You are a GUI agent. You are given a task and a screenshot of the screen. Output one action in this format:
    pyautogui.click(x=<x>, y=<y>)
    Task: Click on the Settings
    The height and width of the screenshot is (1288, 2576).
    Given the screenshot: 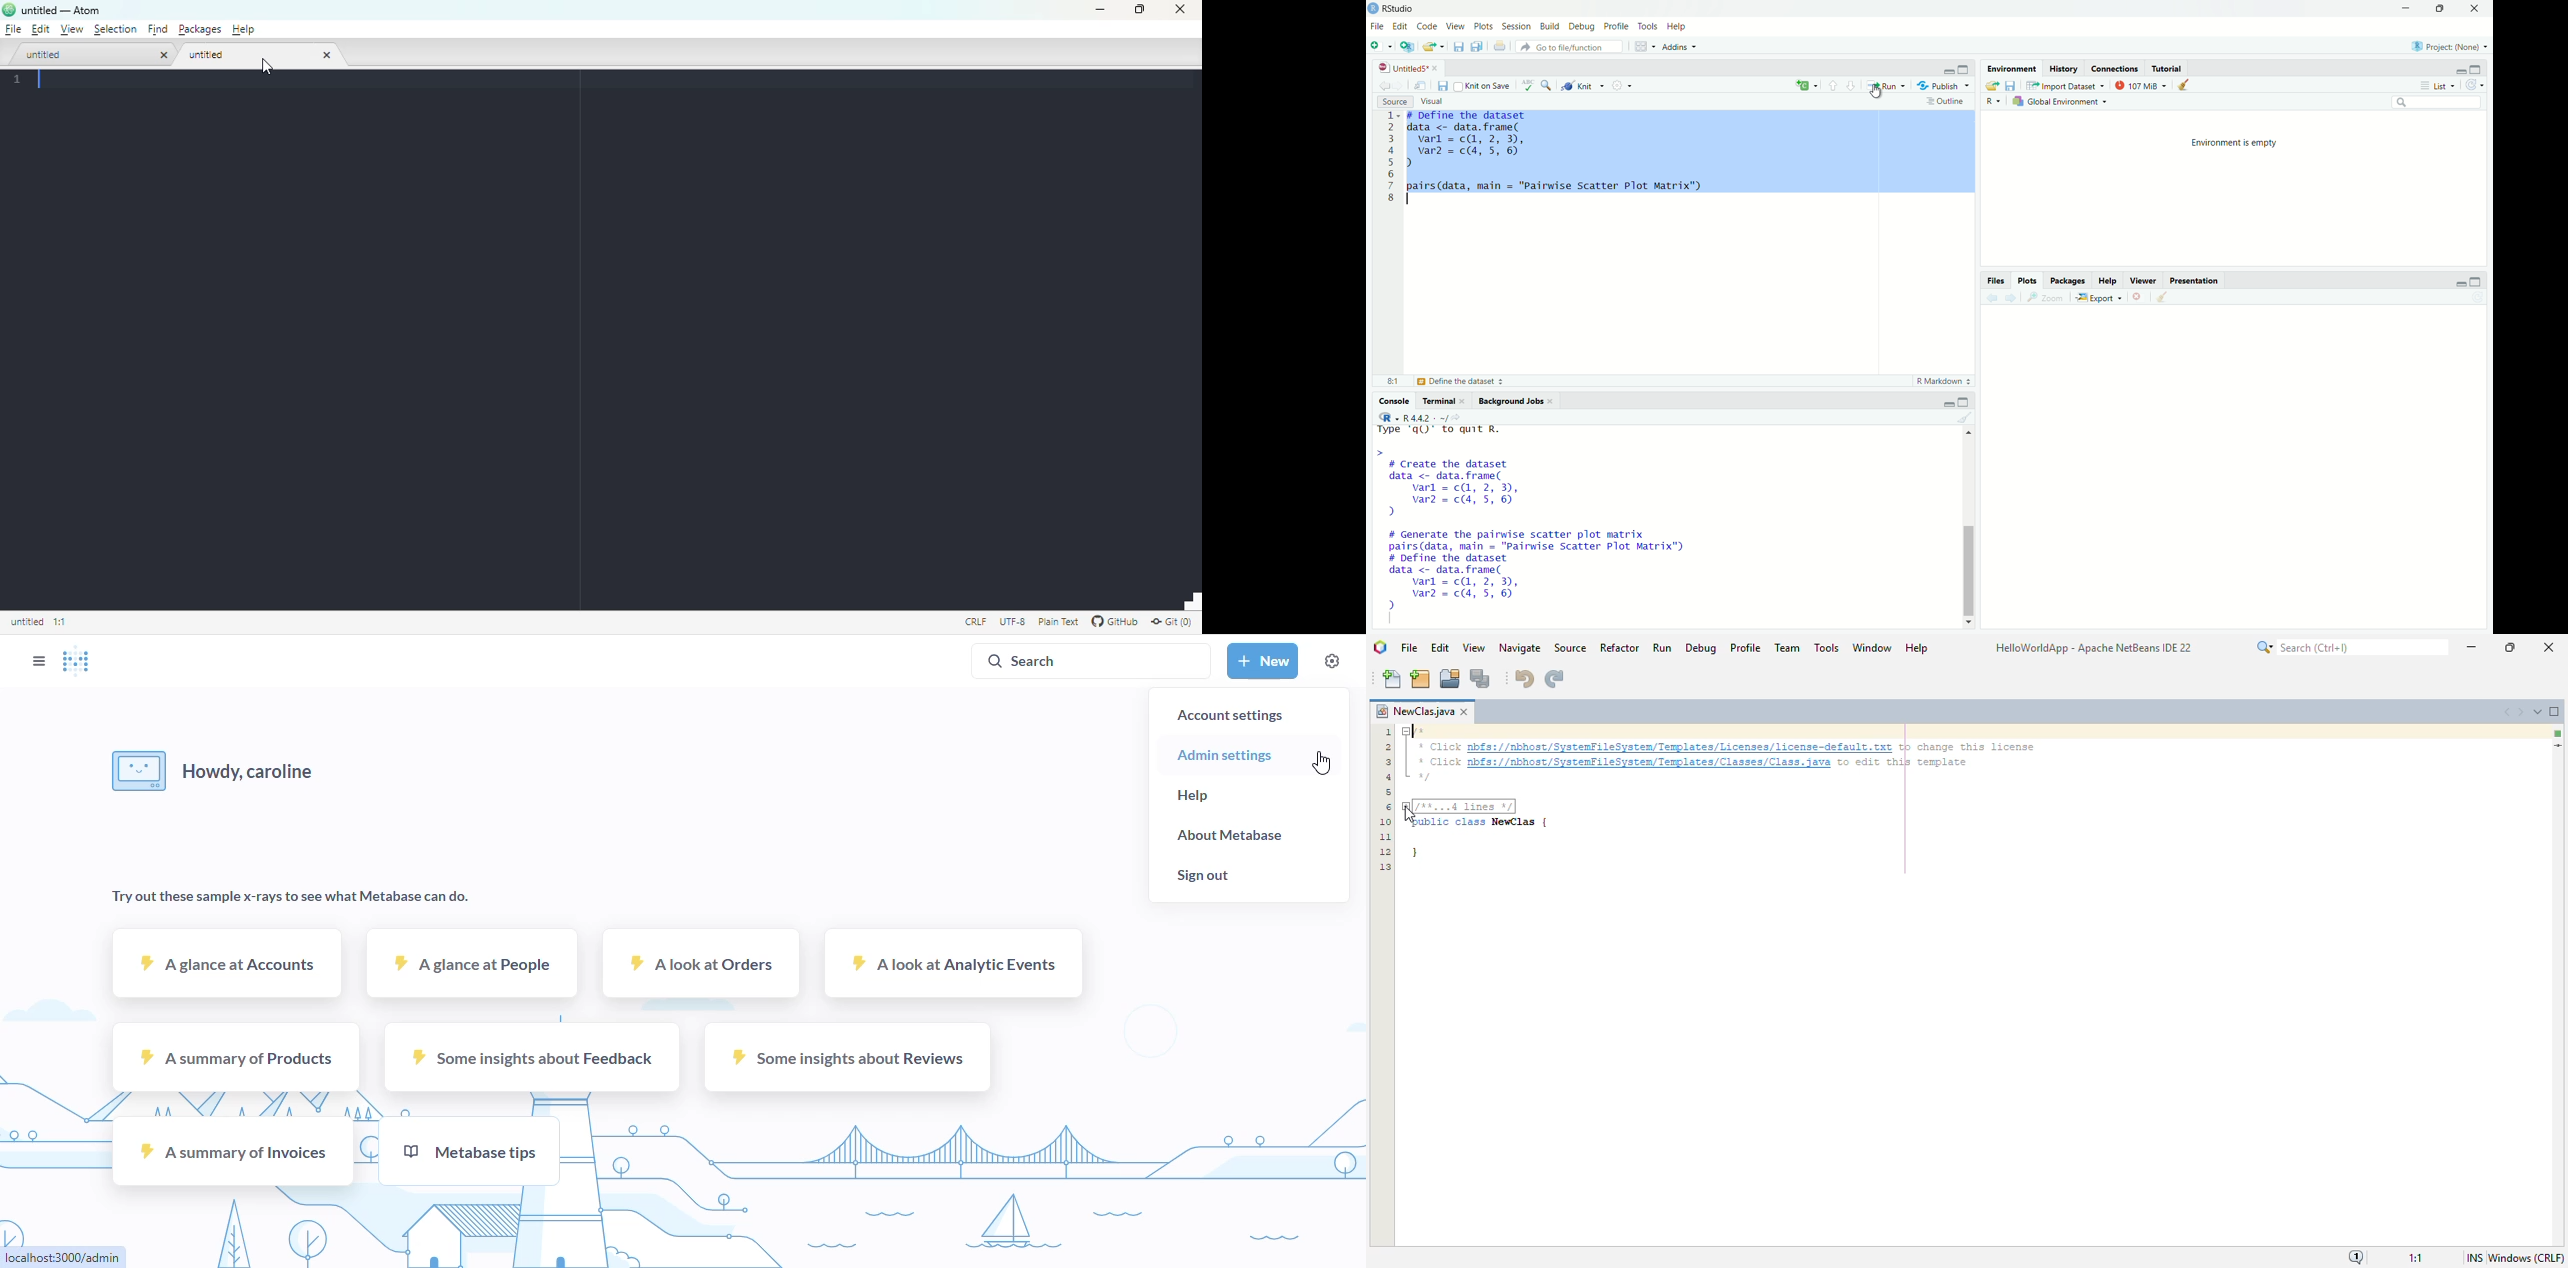 What is the action you would take?
    pyautogui.click(x=1621, y=85)
    